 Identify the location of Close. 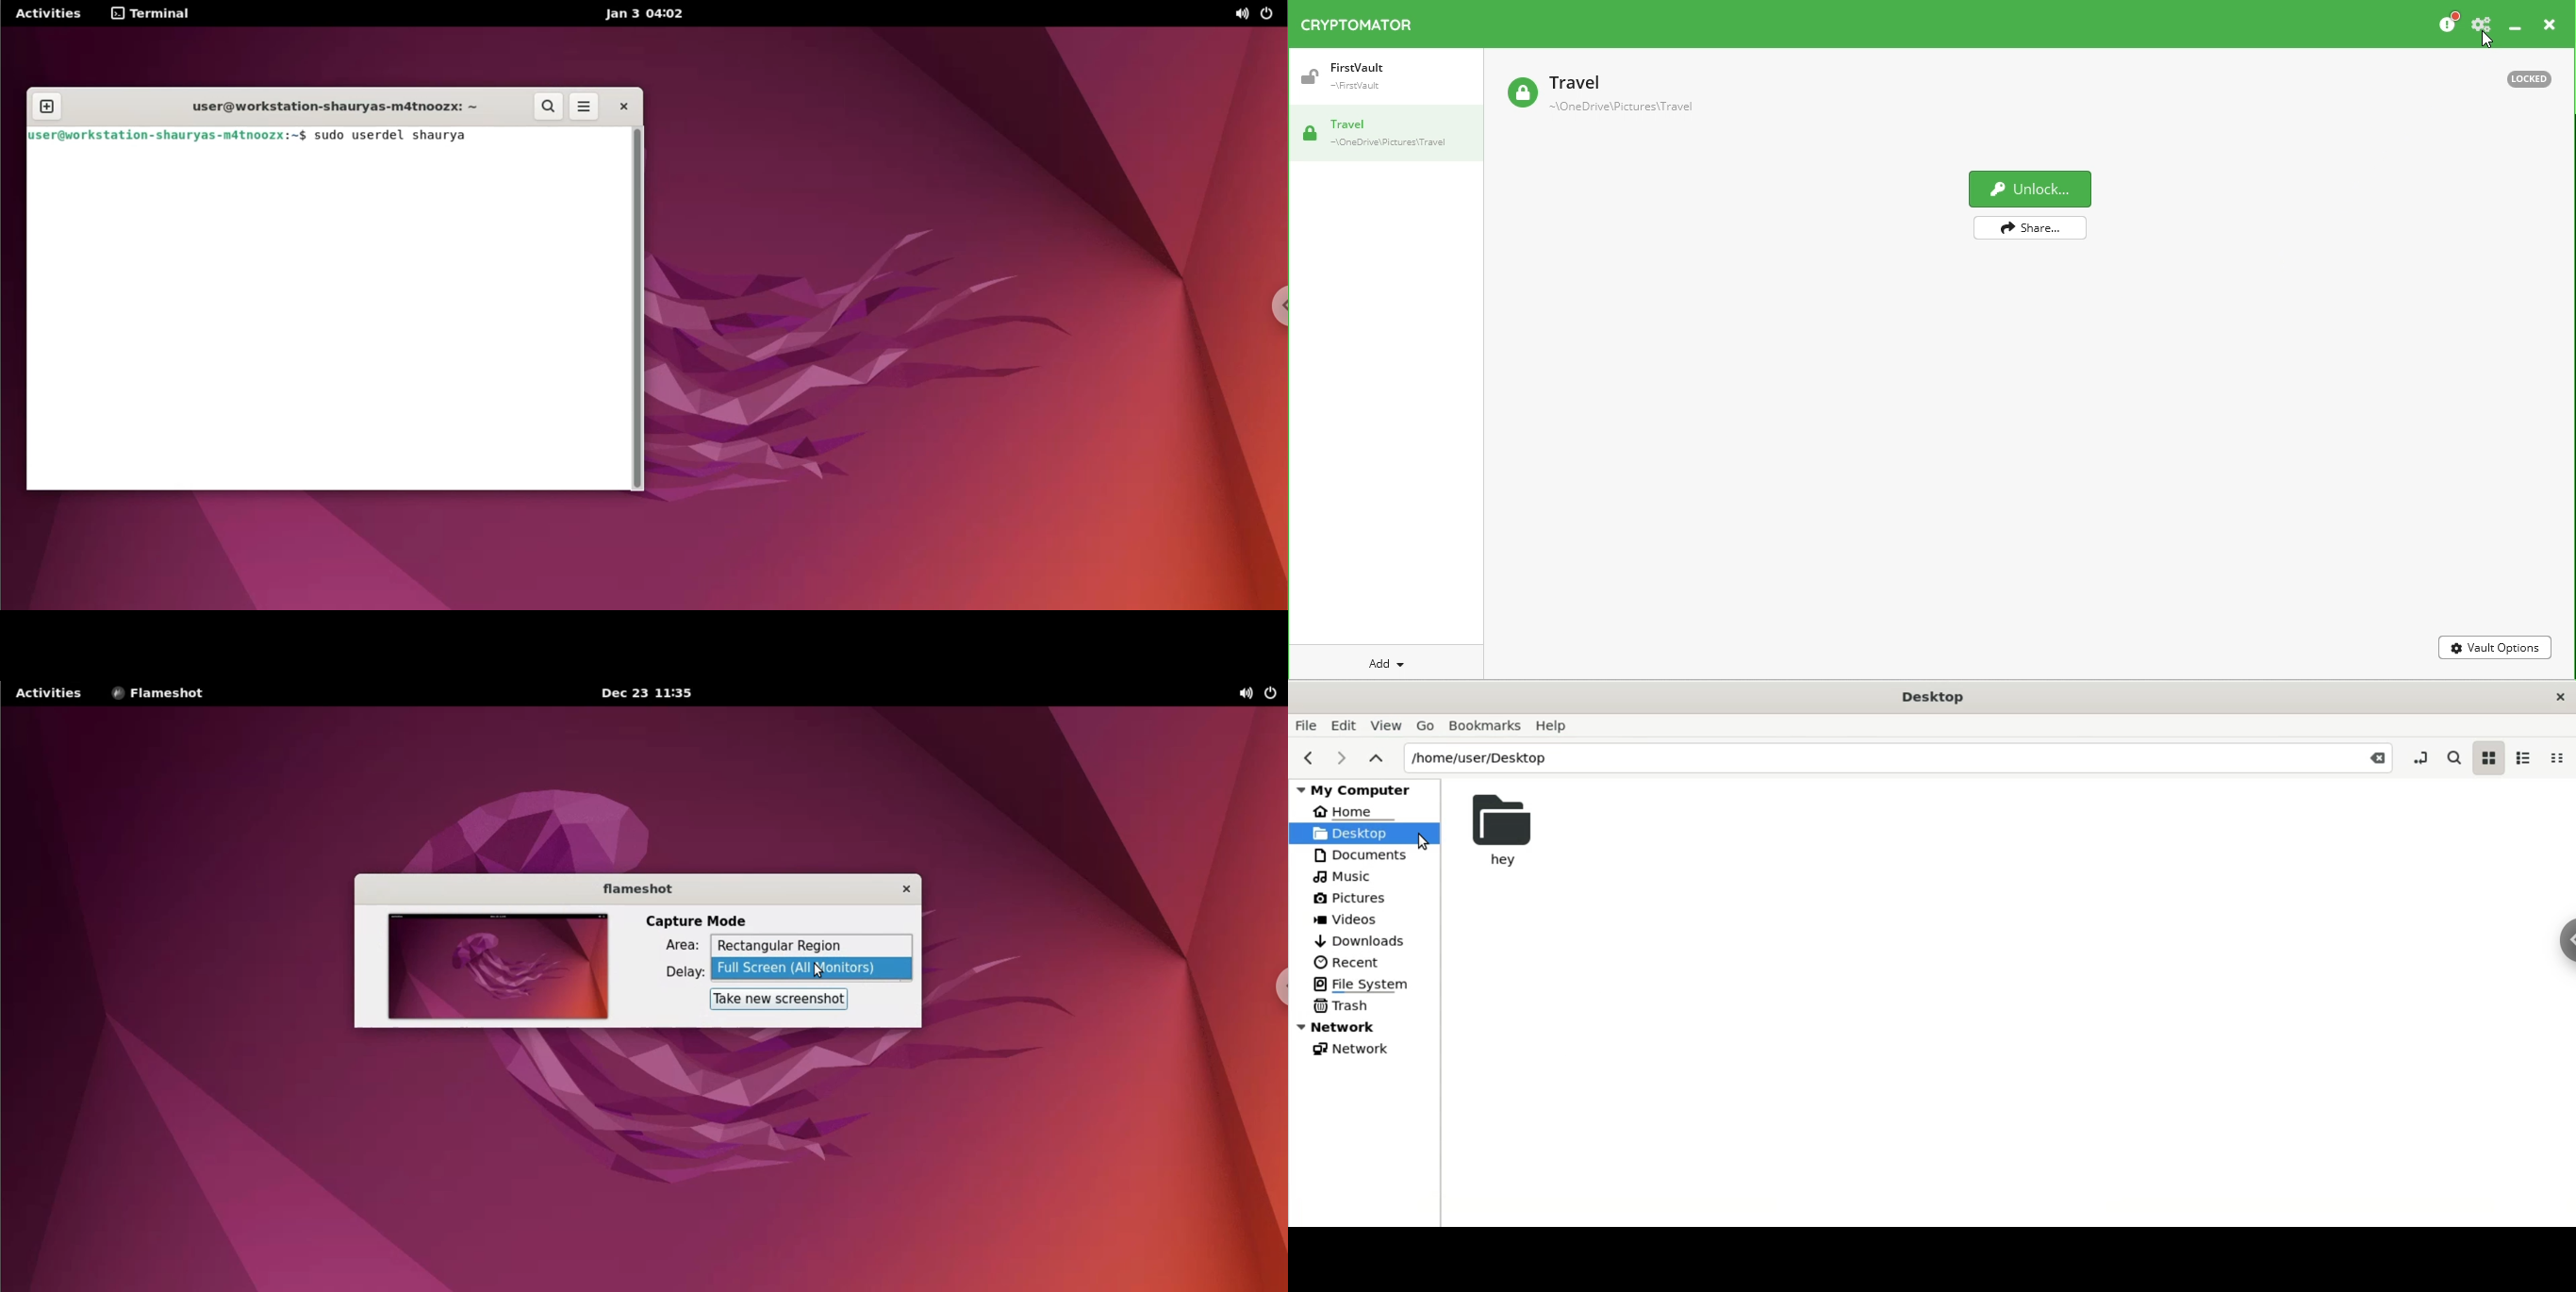
(2374, 761).